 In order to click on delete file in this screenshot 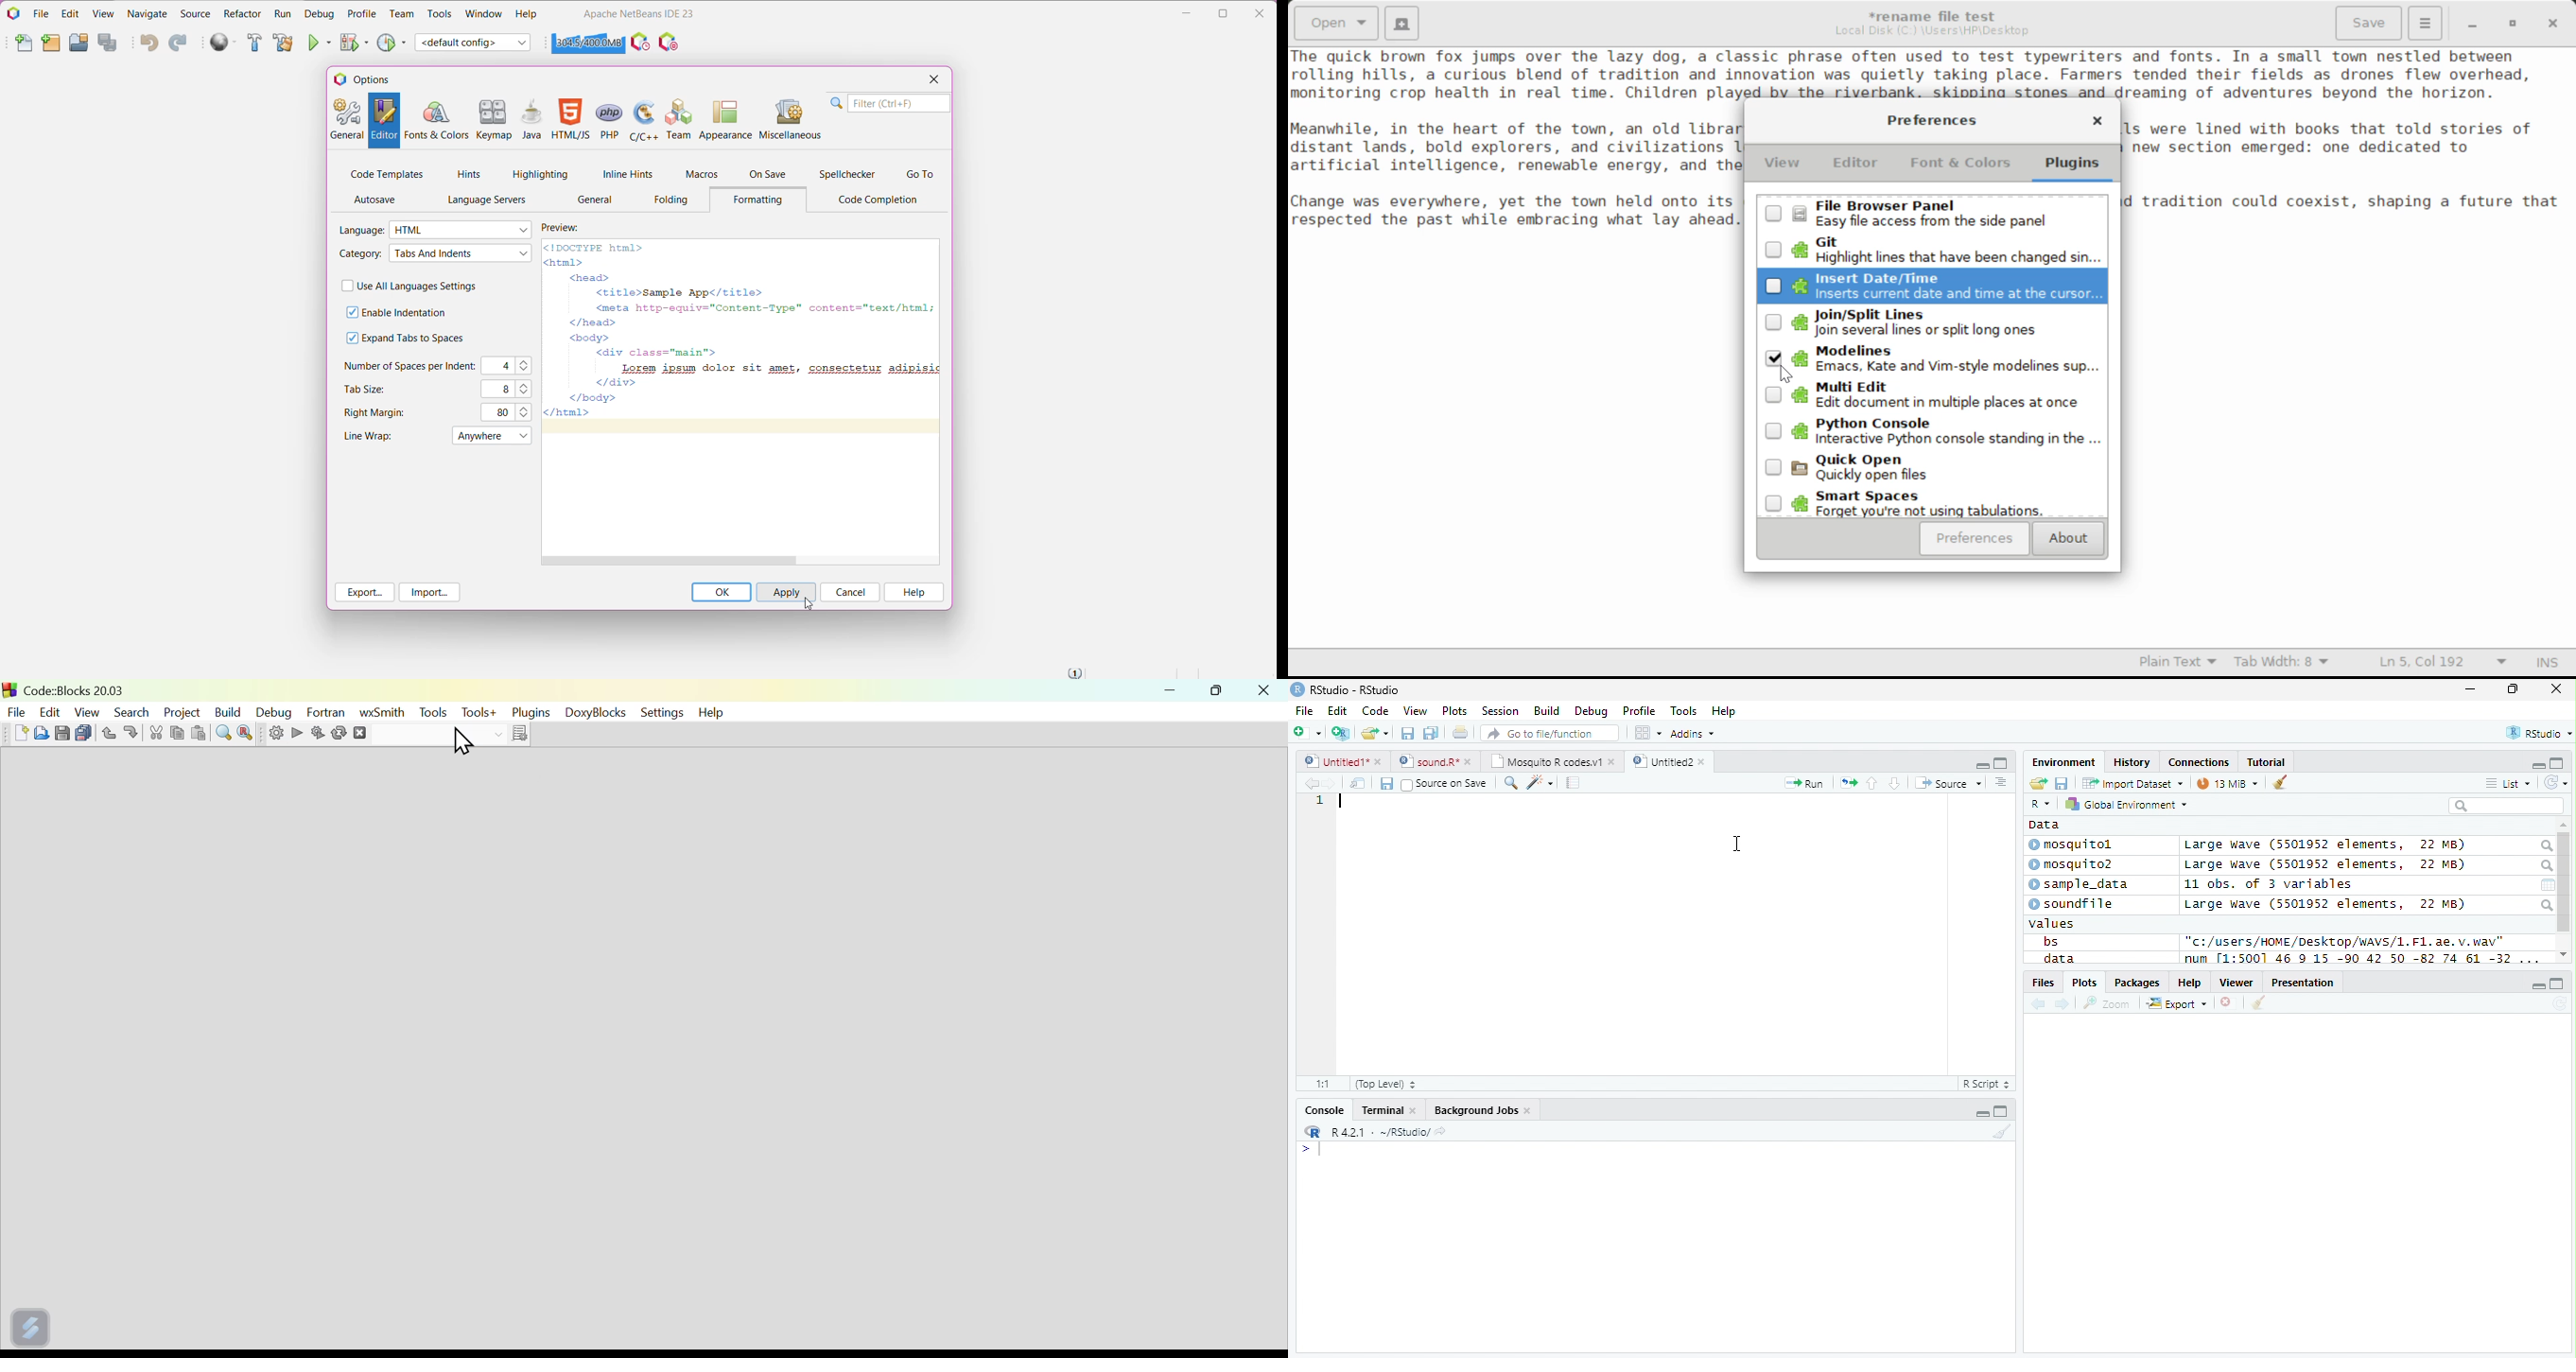, I will do `click(2230, 1002)`.